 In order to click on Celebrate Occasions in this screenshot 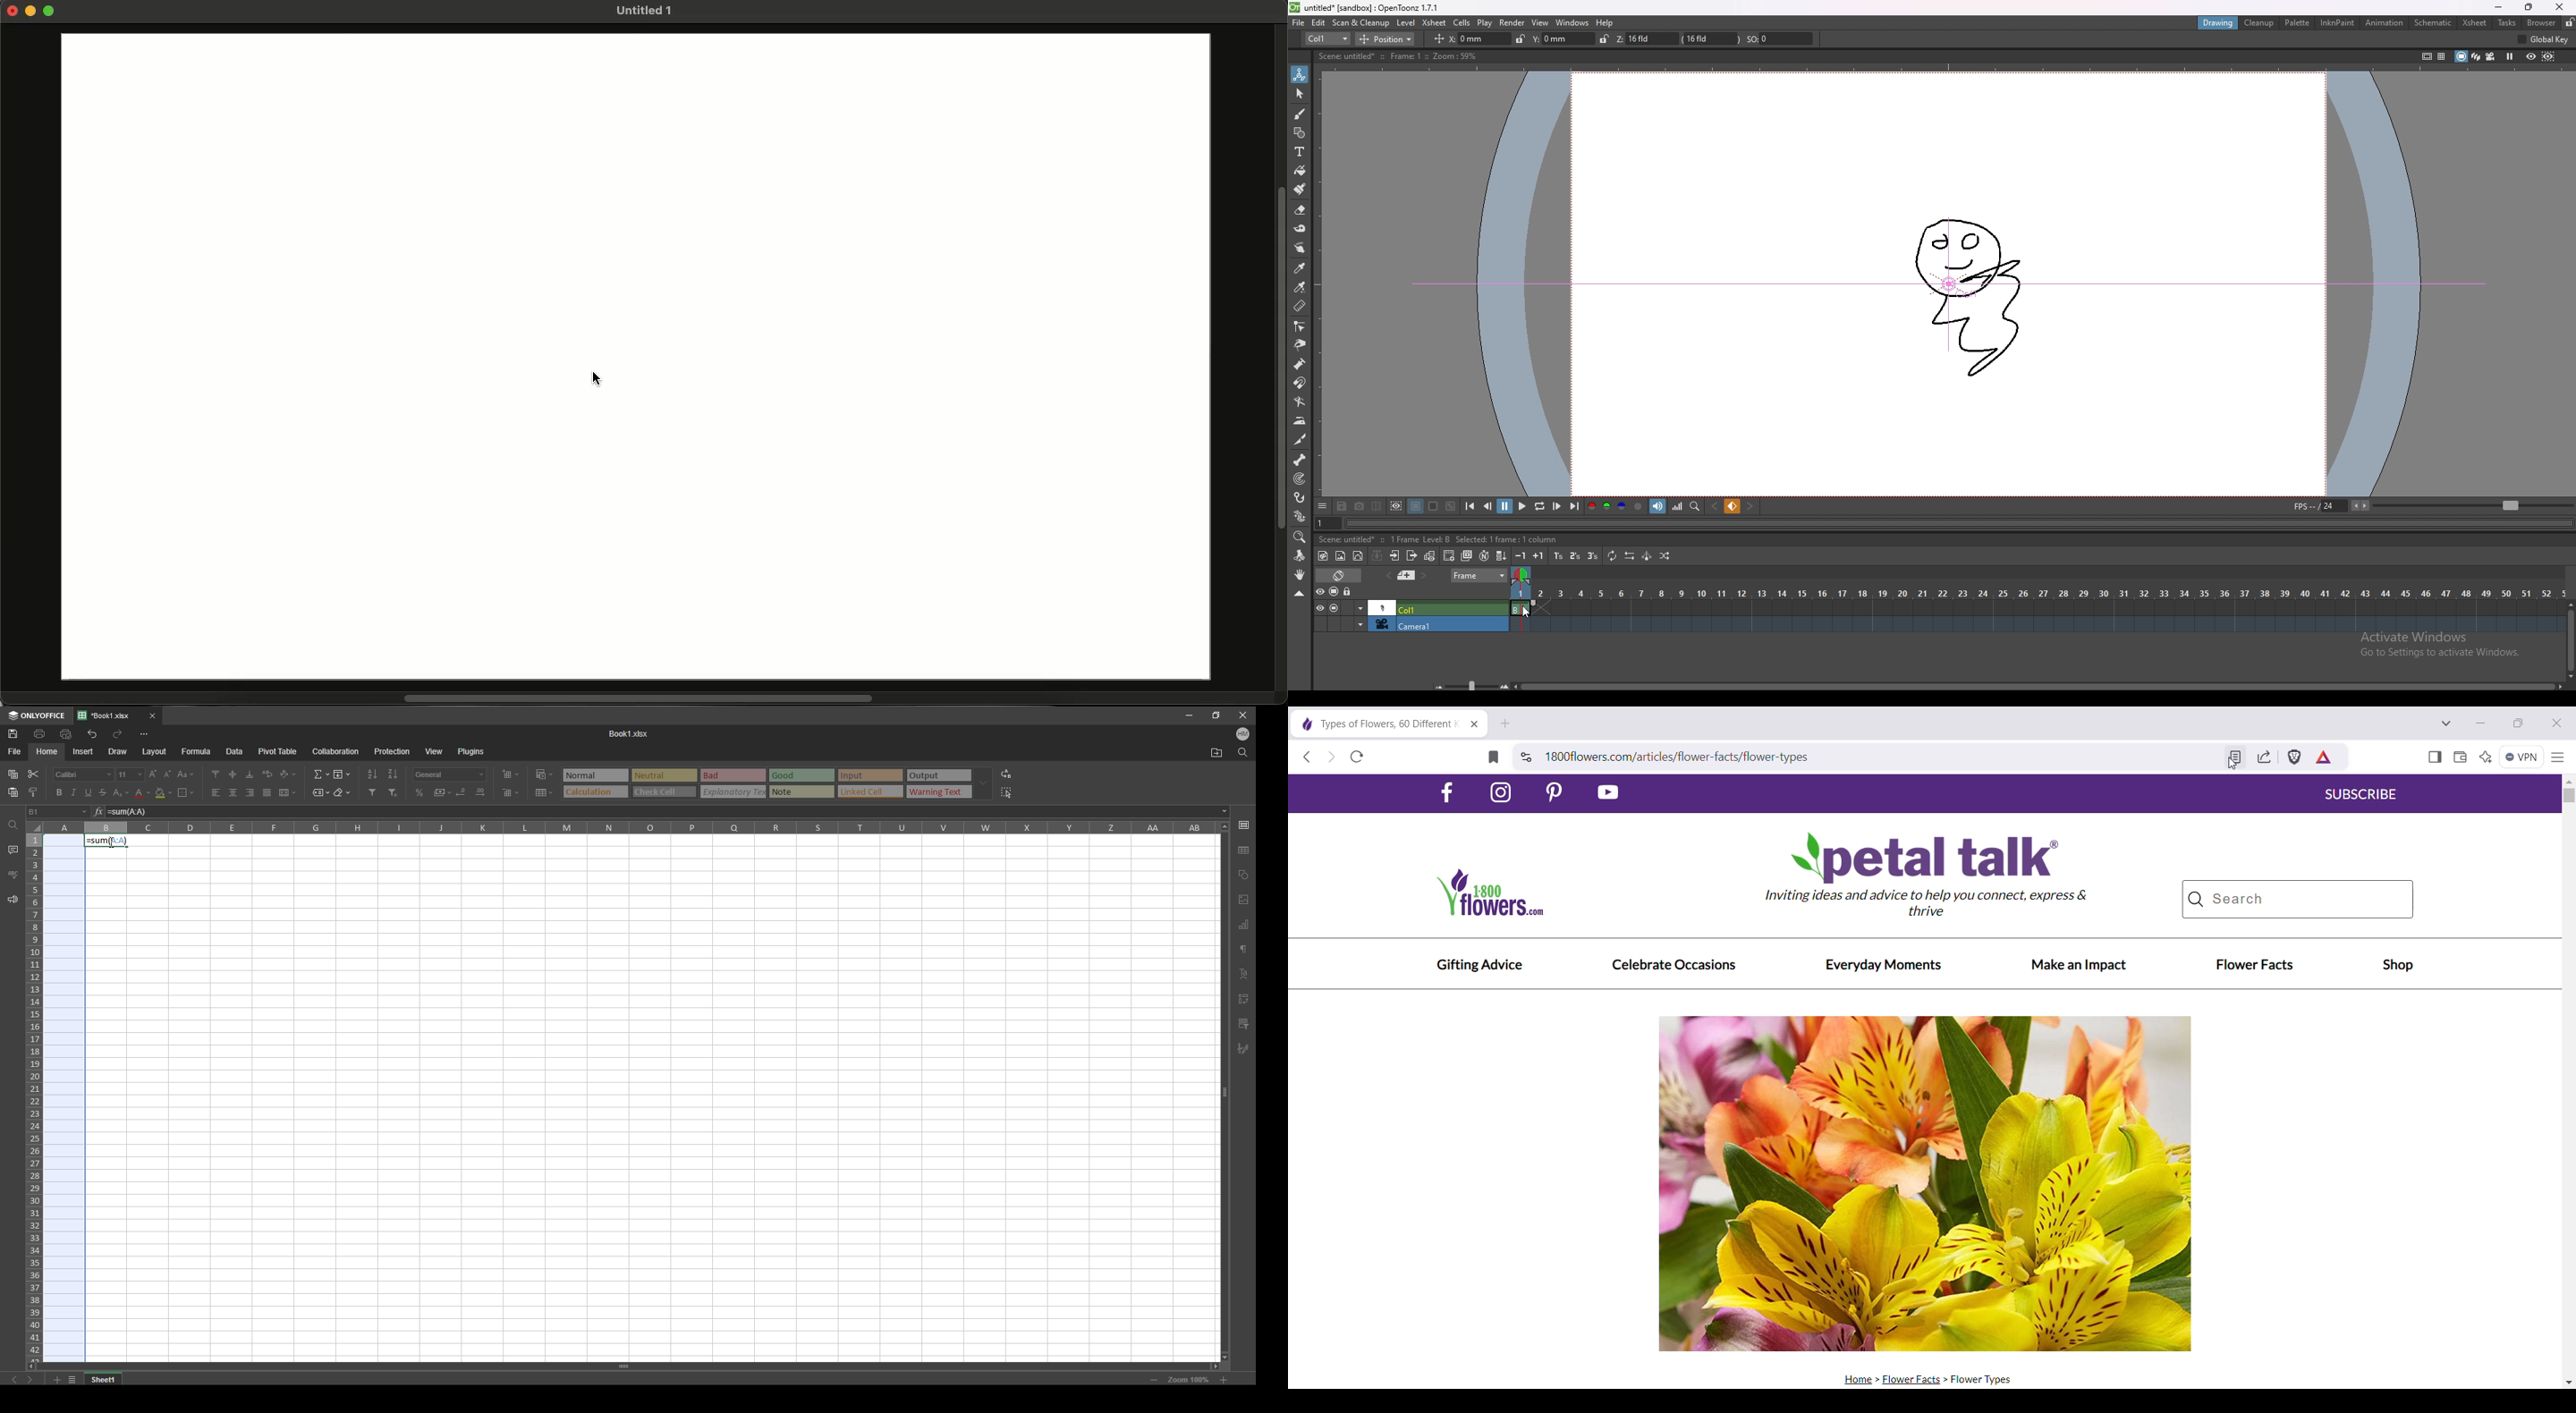, I will do `click(1674, 966)`.